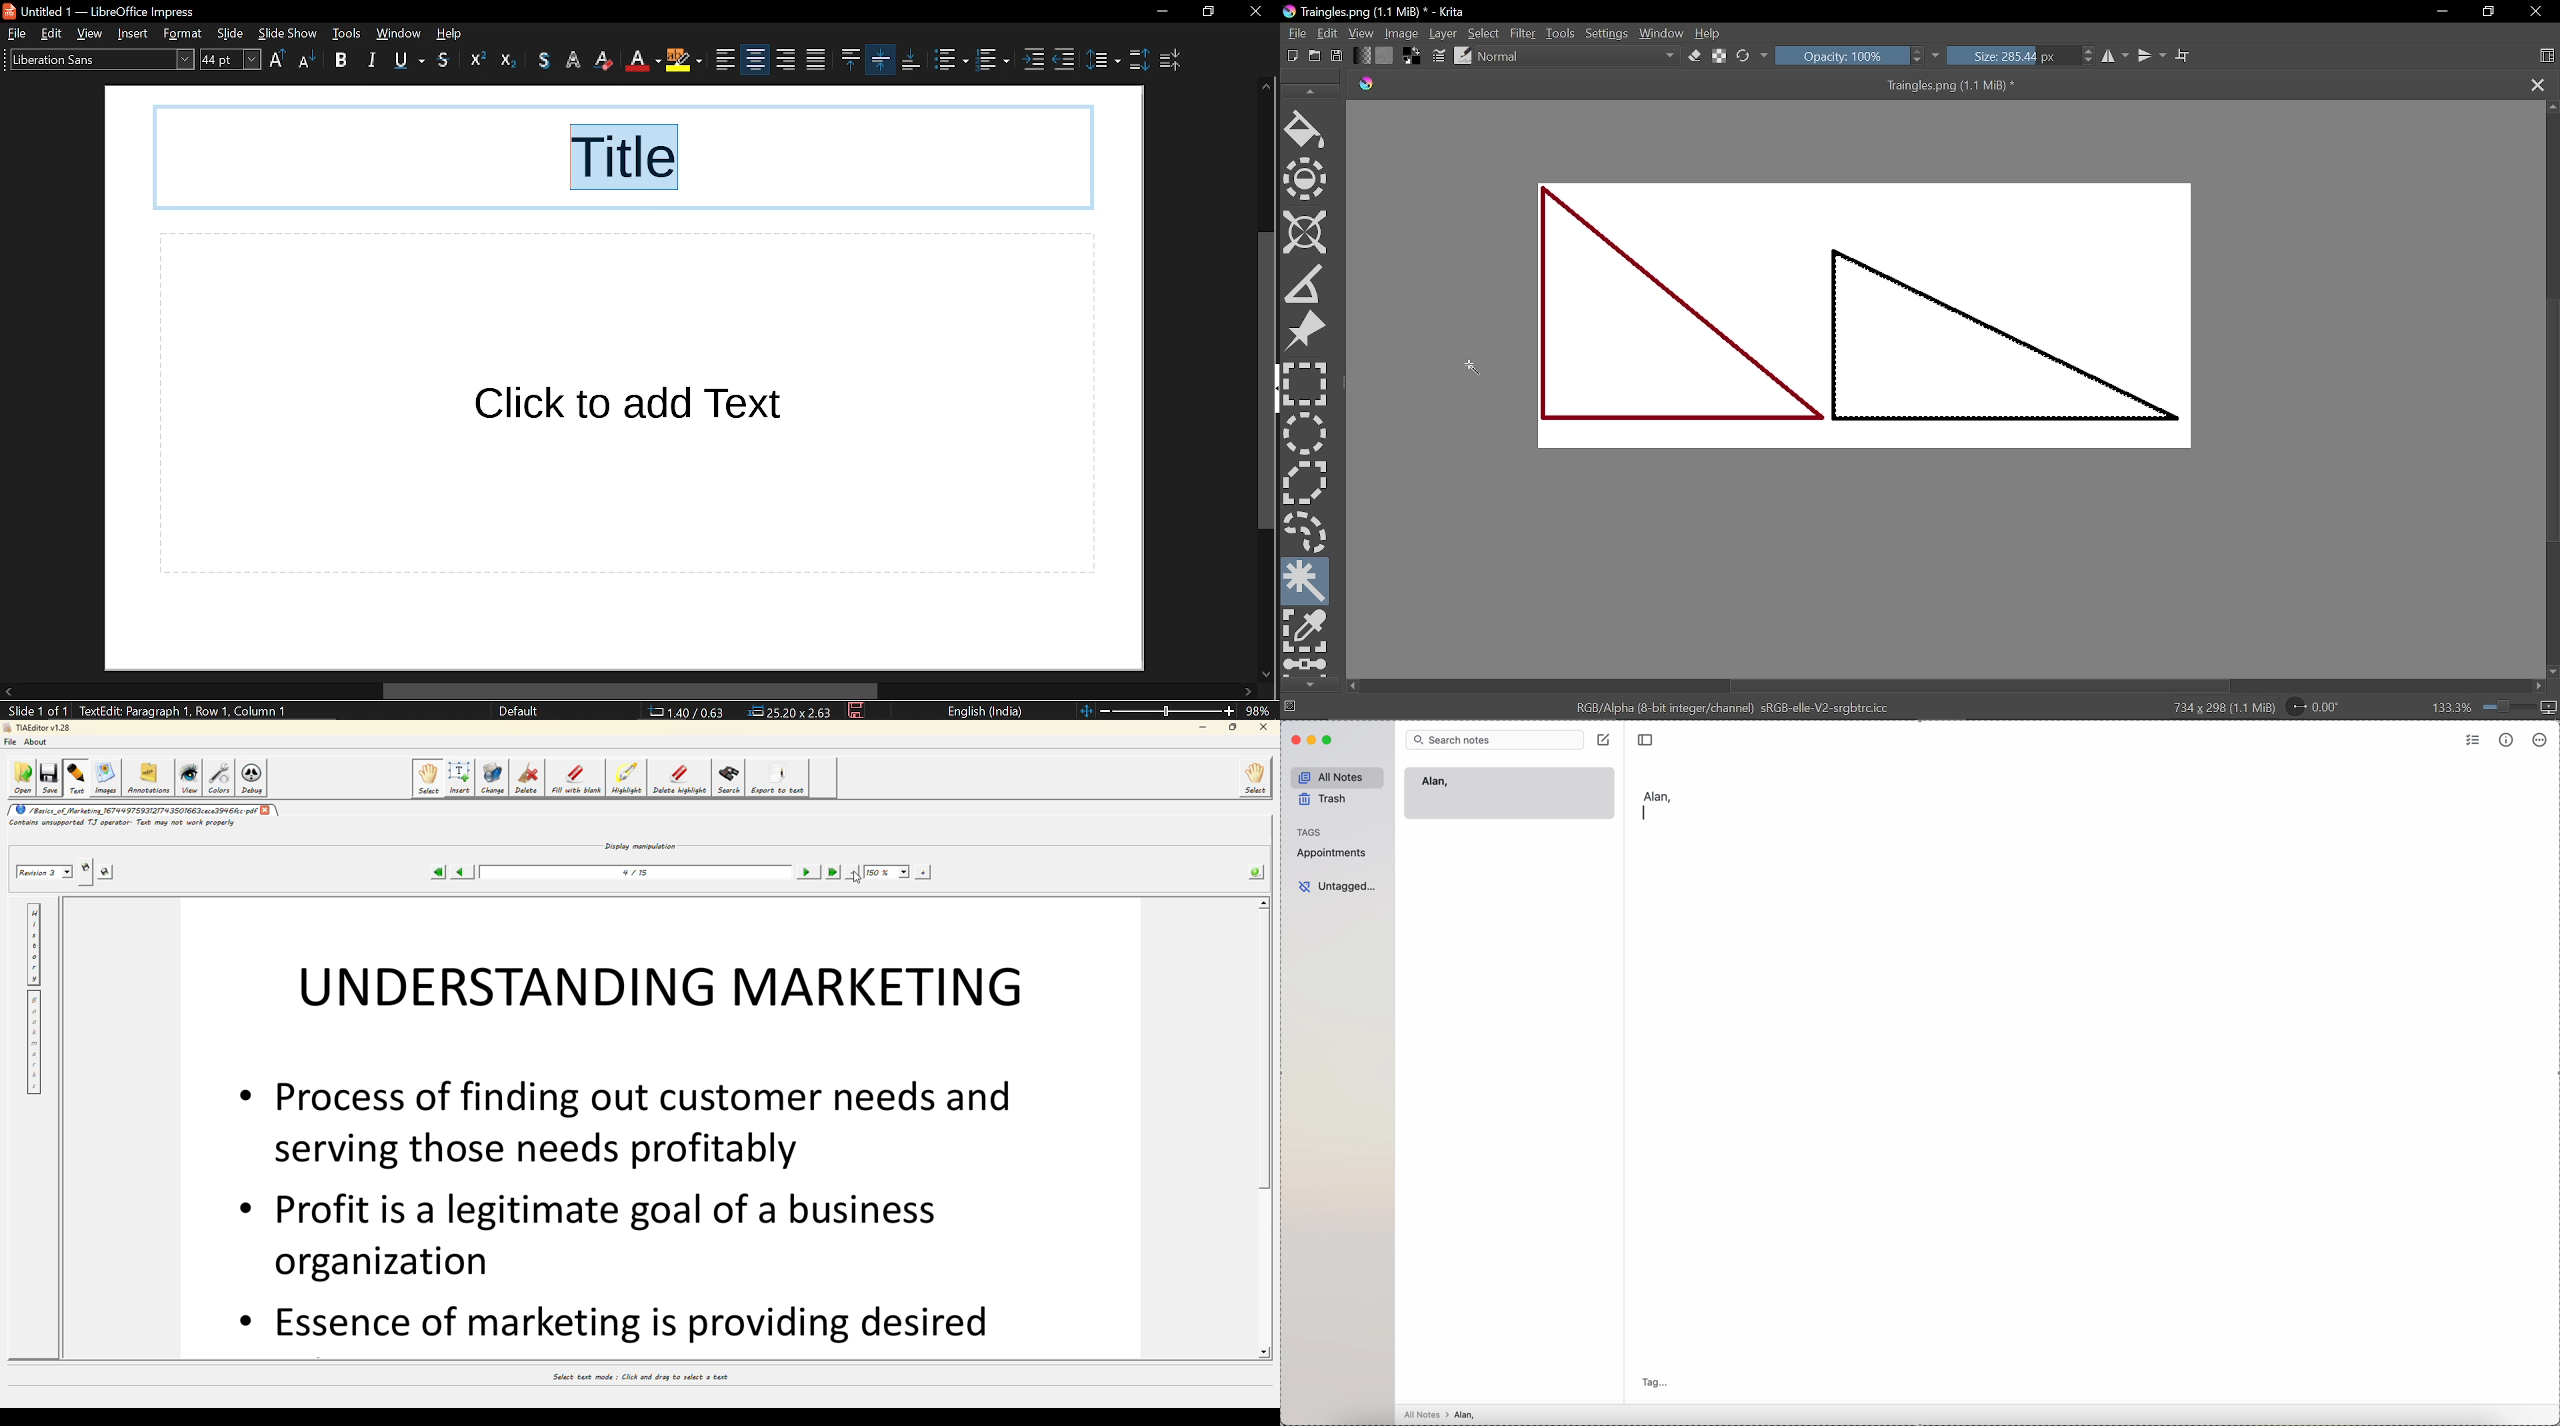  I want to click on 734 x 208 (960.0 KiB), so click(2219, 707).